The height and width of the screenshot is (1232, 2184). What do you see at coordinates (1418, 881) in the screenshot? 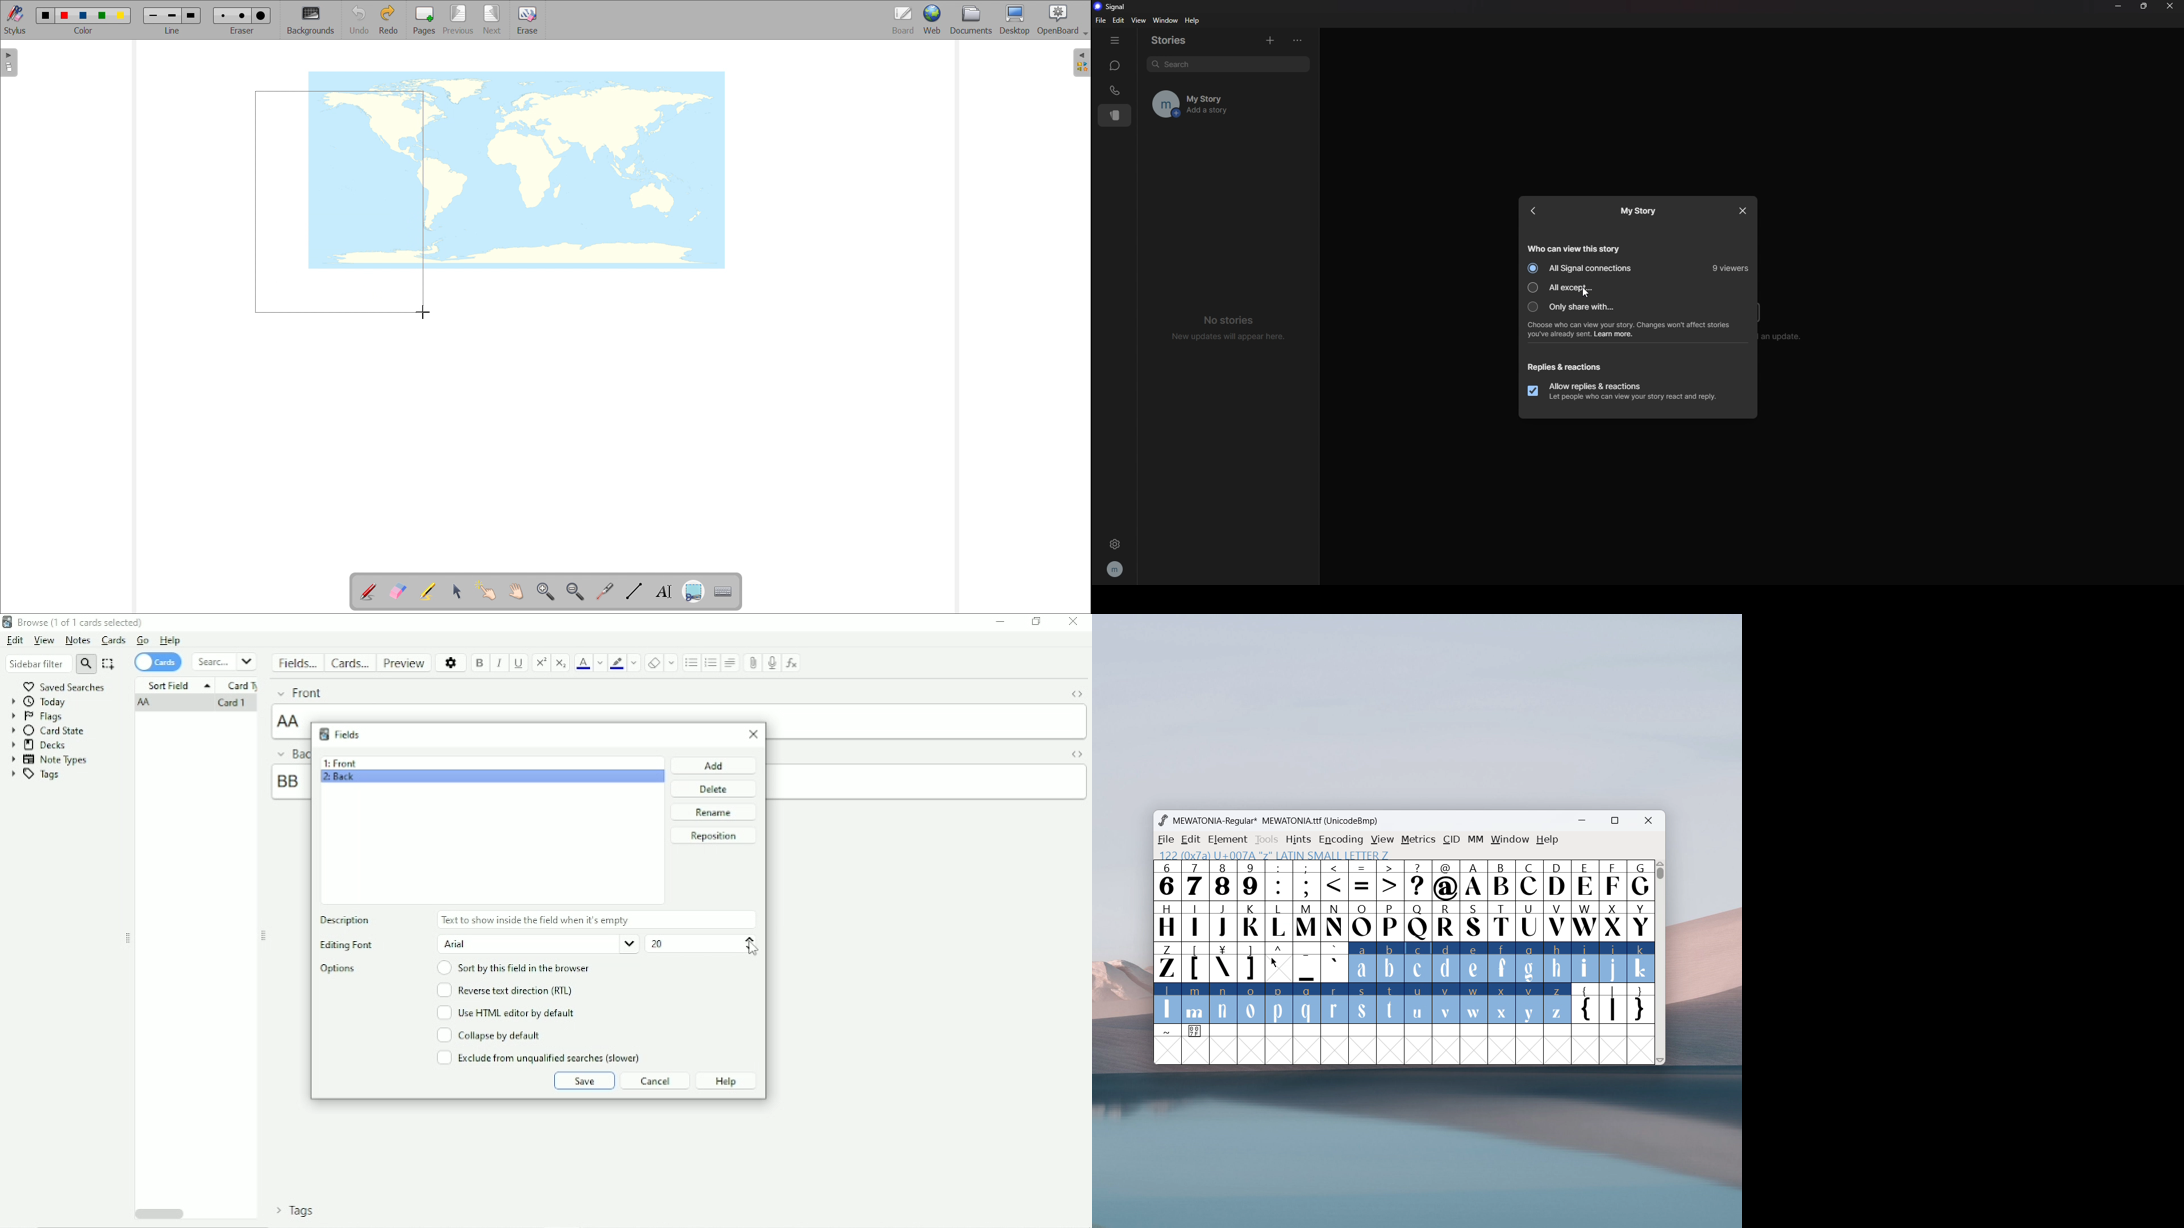
I see `?` at bounding box center [1418, 881].